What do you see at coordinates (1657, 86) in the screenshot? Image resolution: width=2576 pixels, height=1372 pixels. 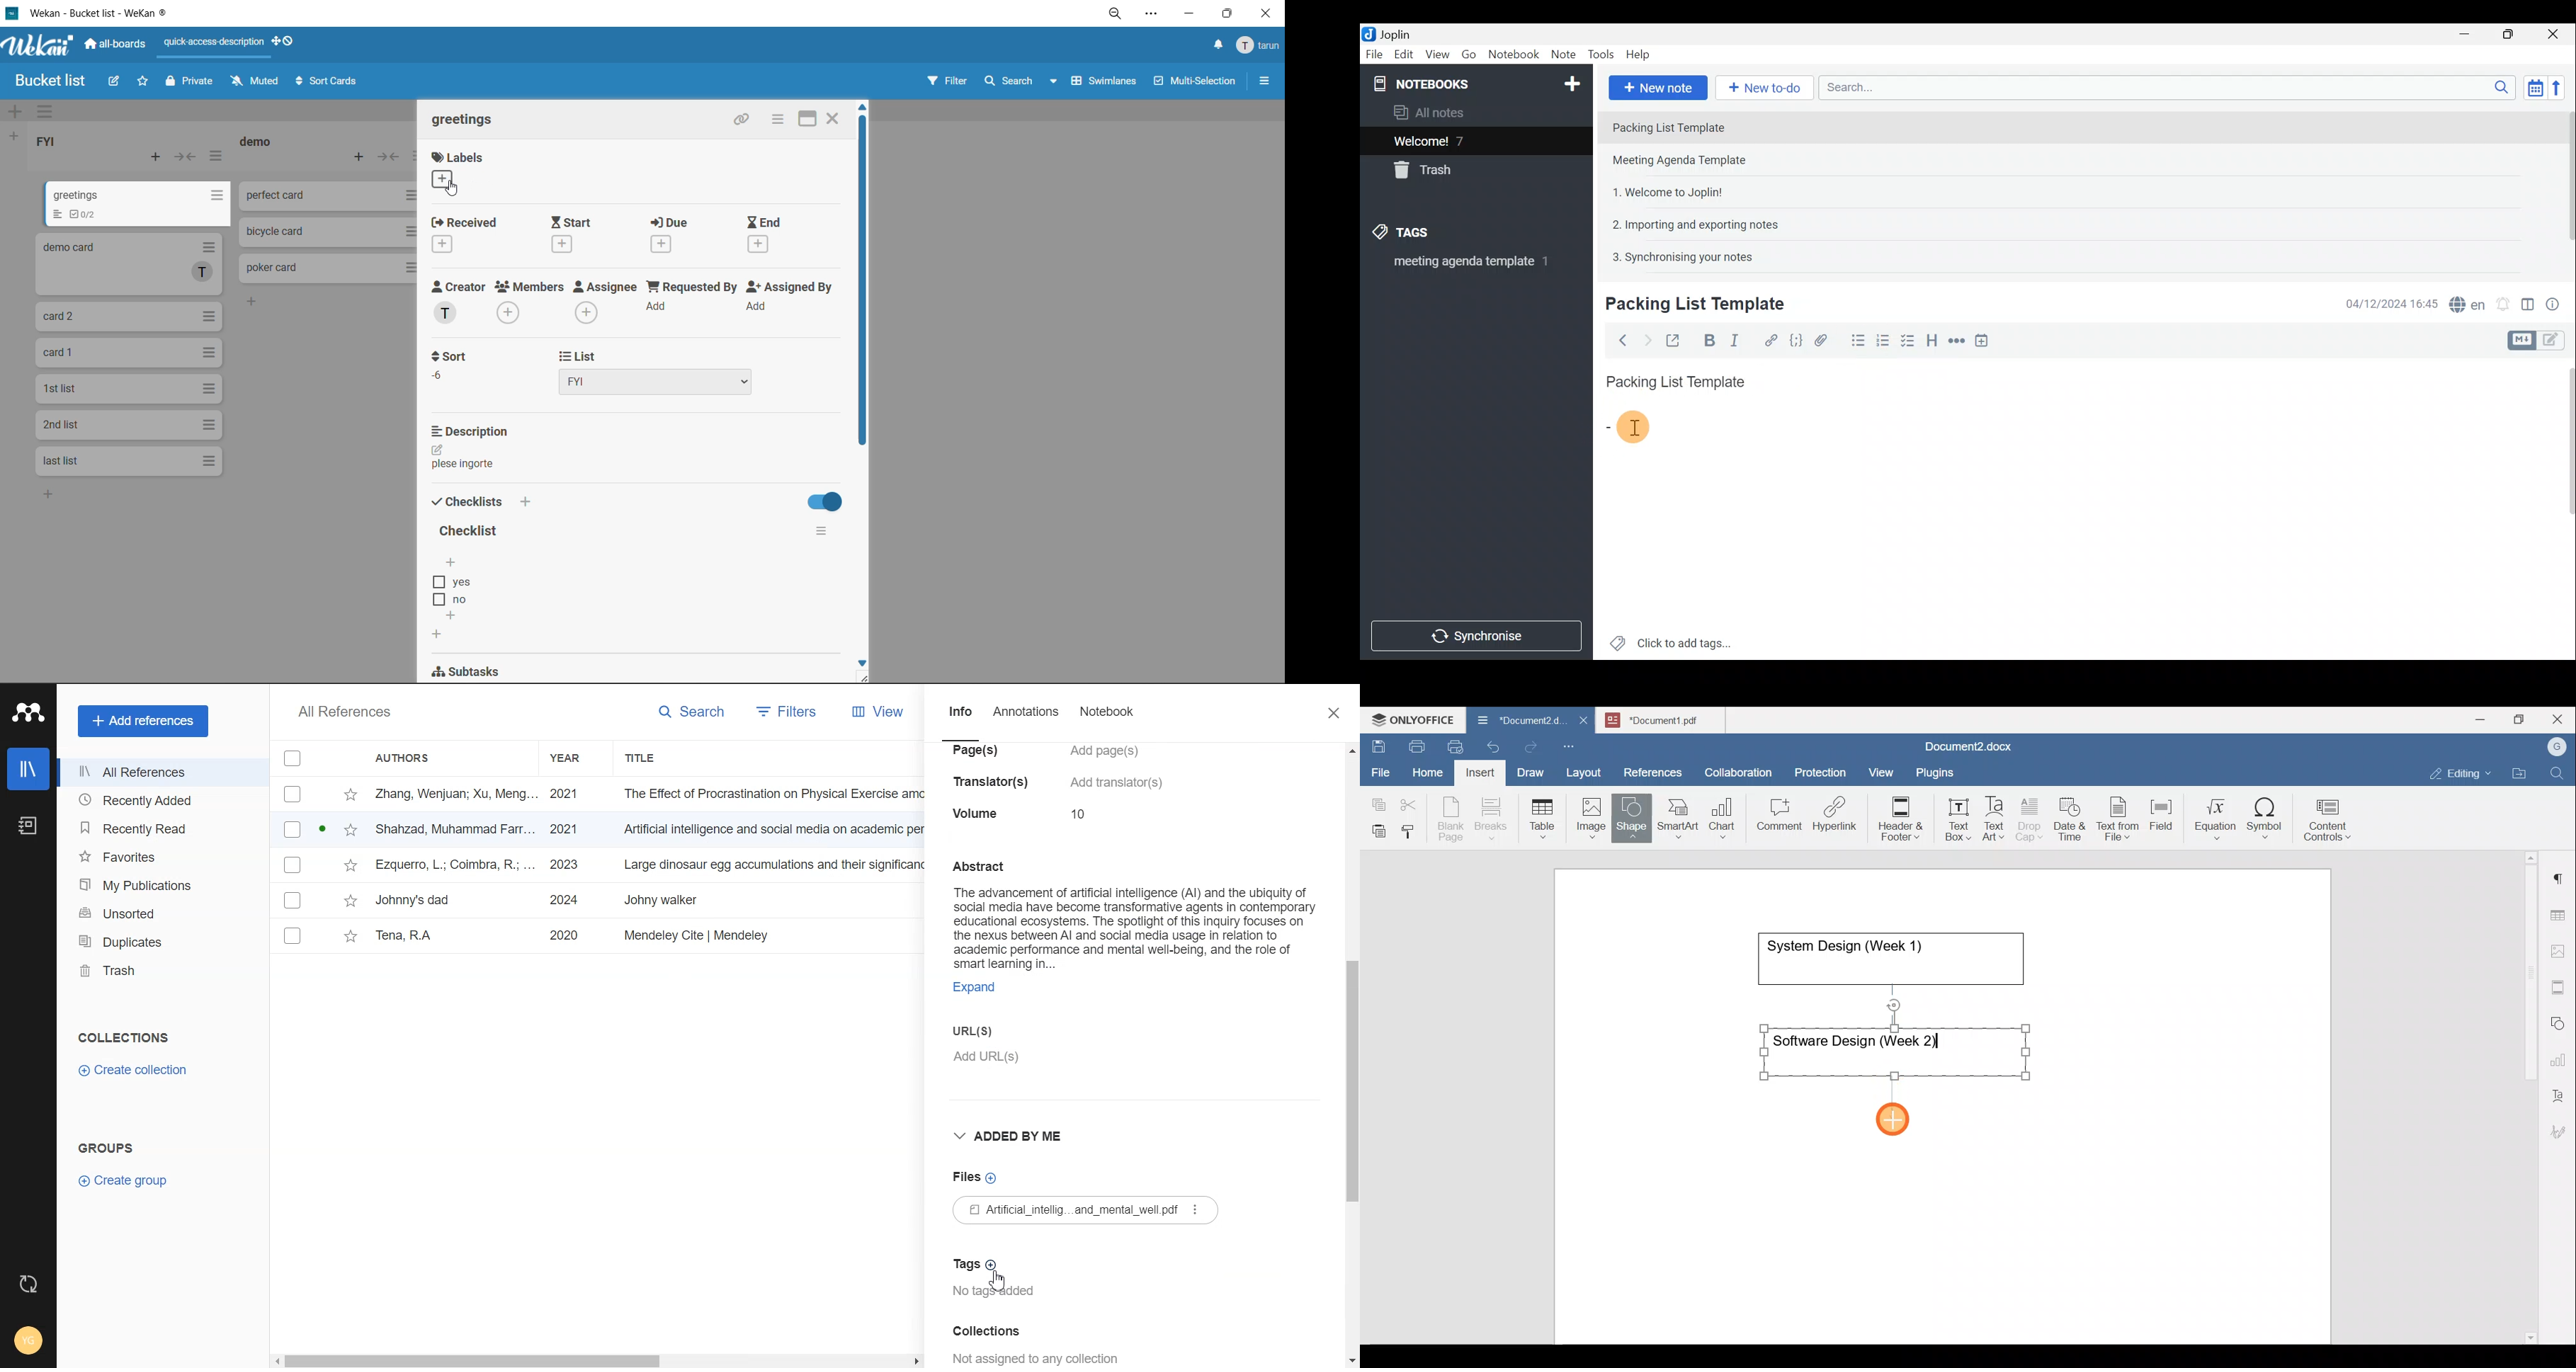 I see `New note` at bounding box center [1657, 86].